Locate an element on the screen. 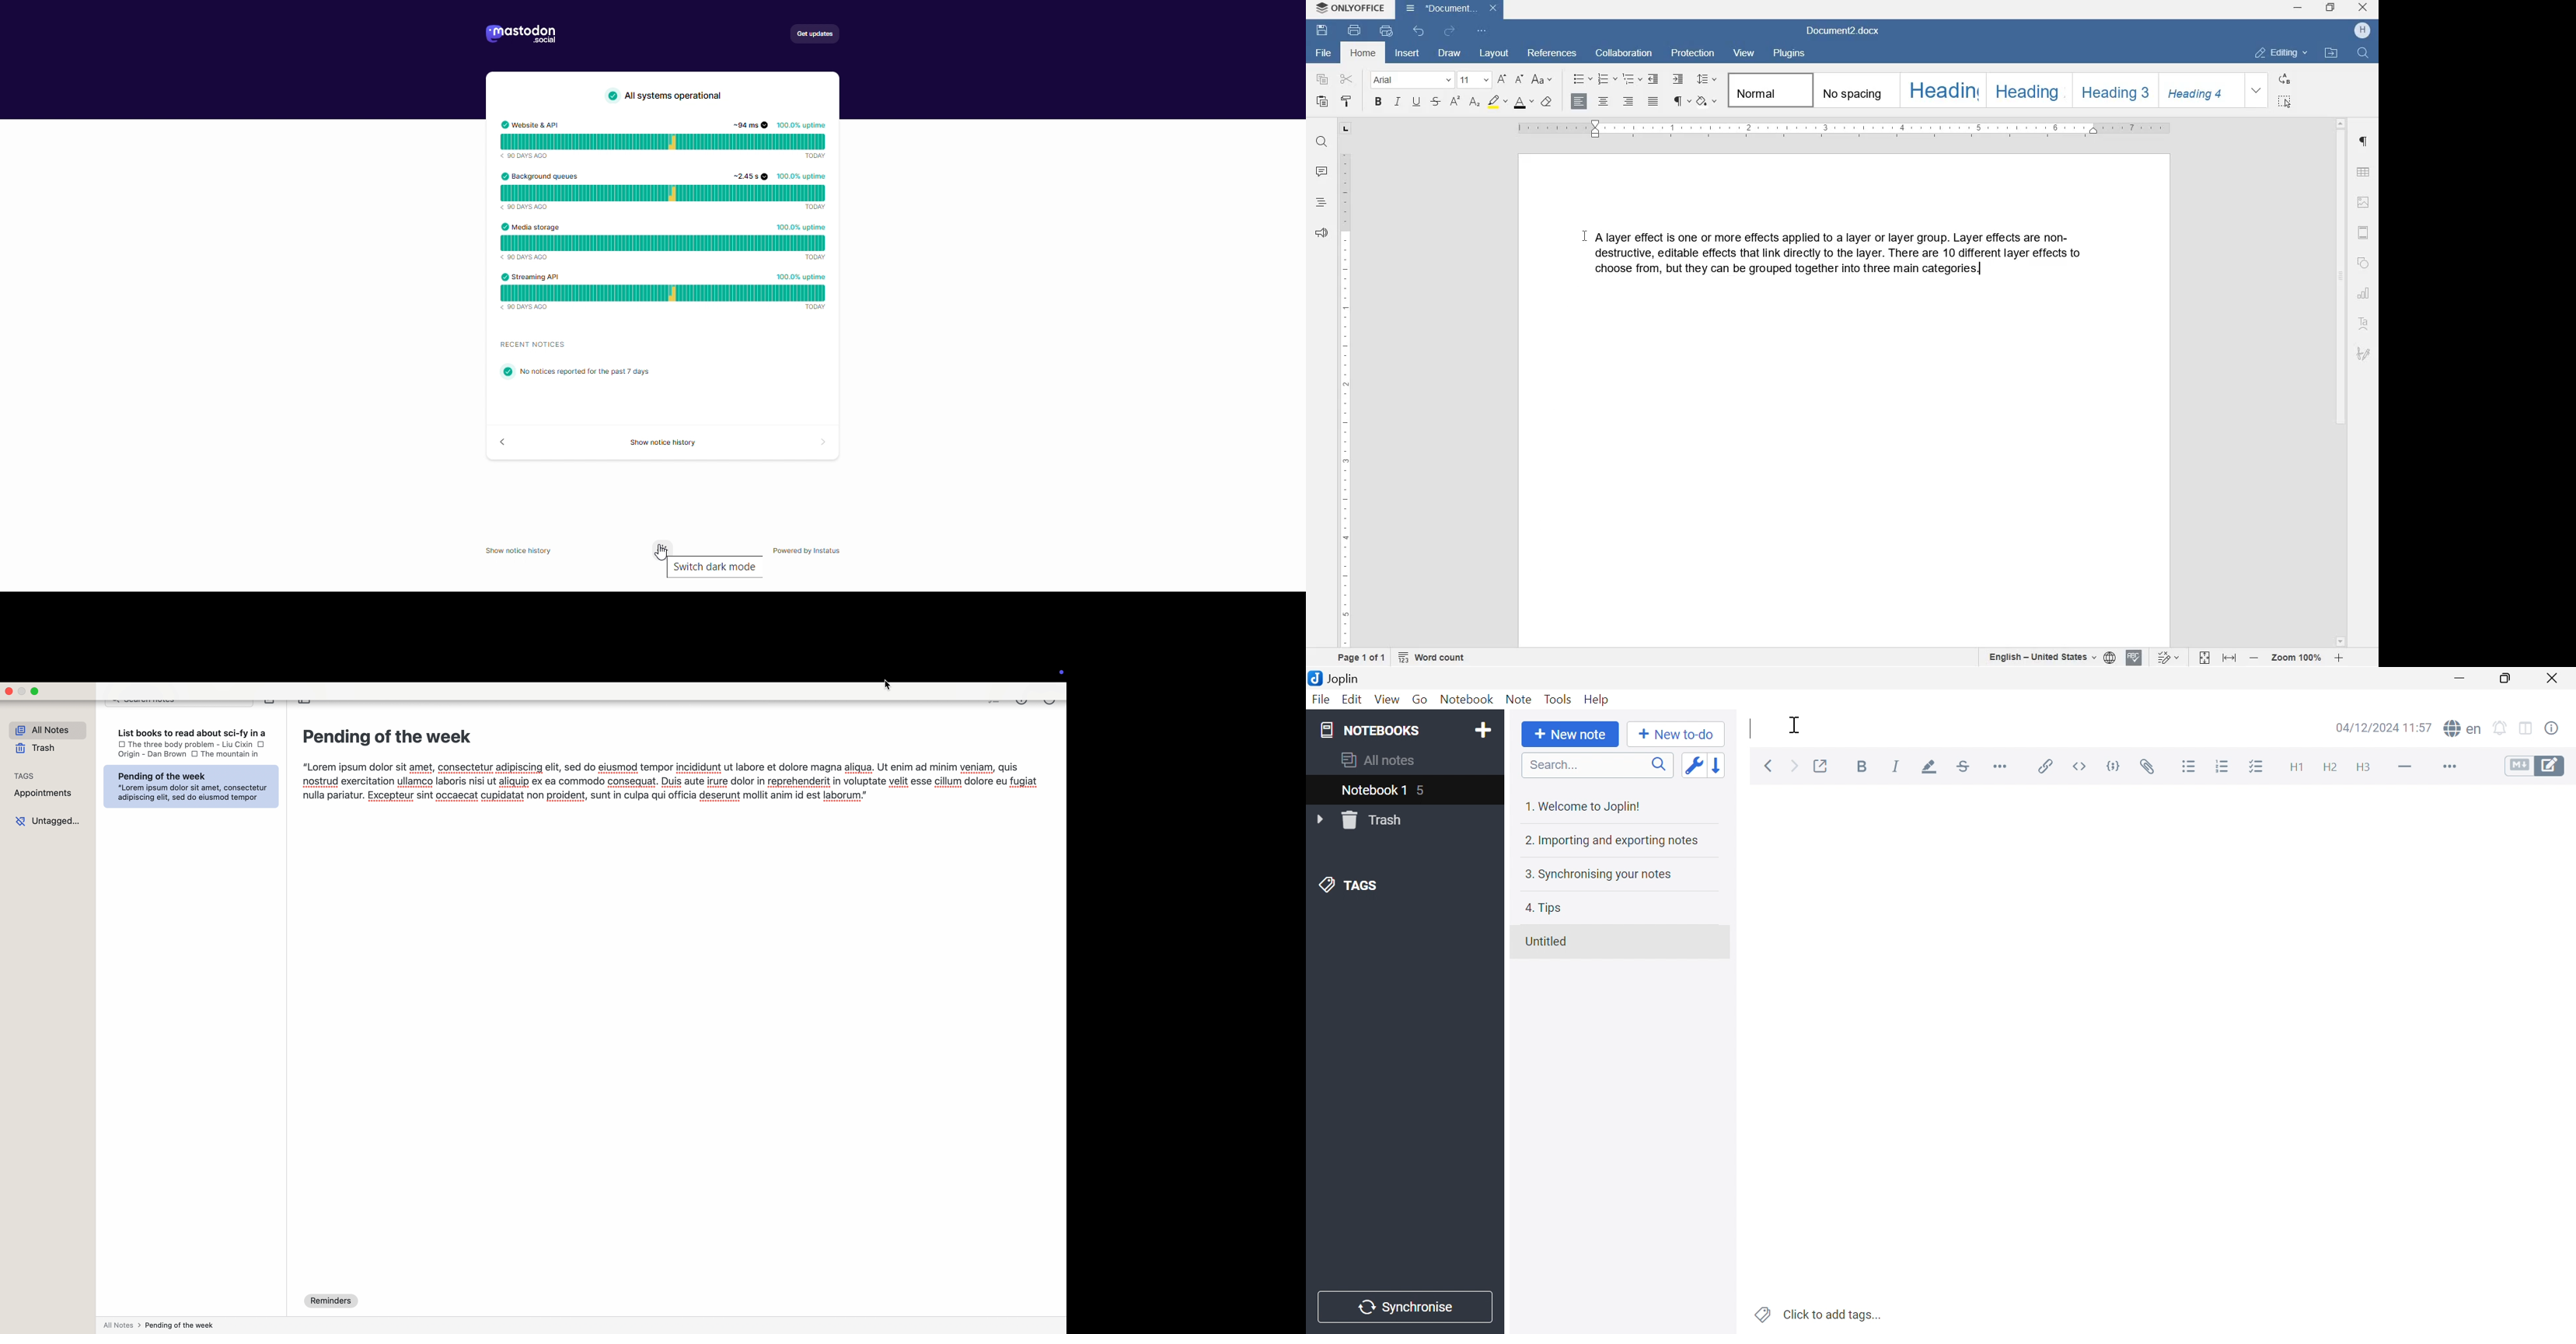 Image resolution: width=2576 pixels, height=1344 pixels. change case is located at coordinates (1543, 80).